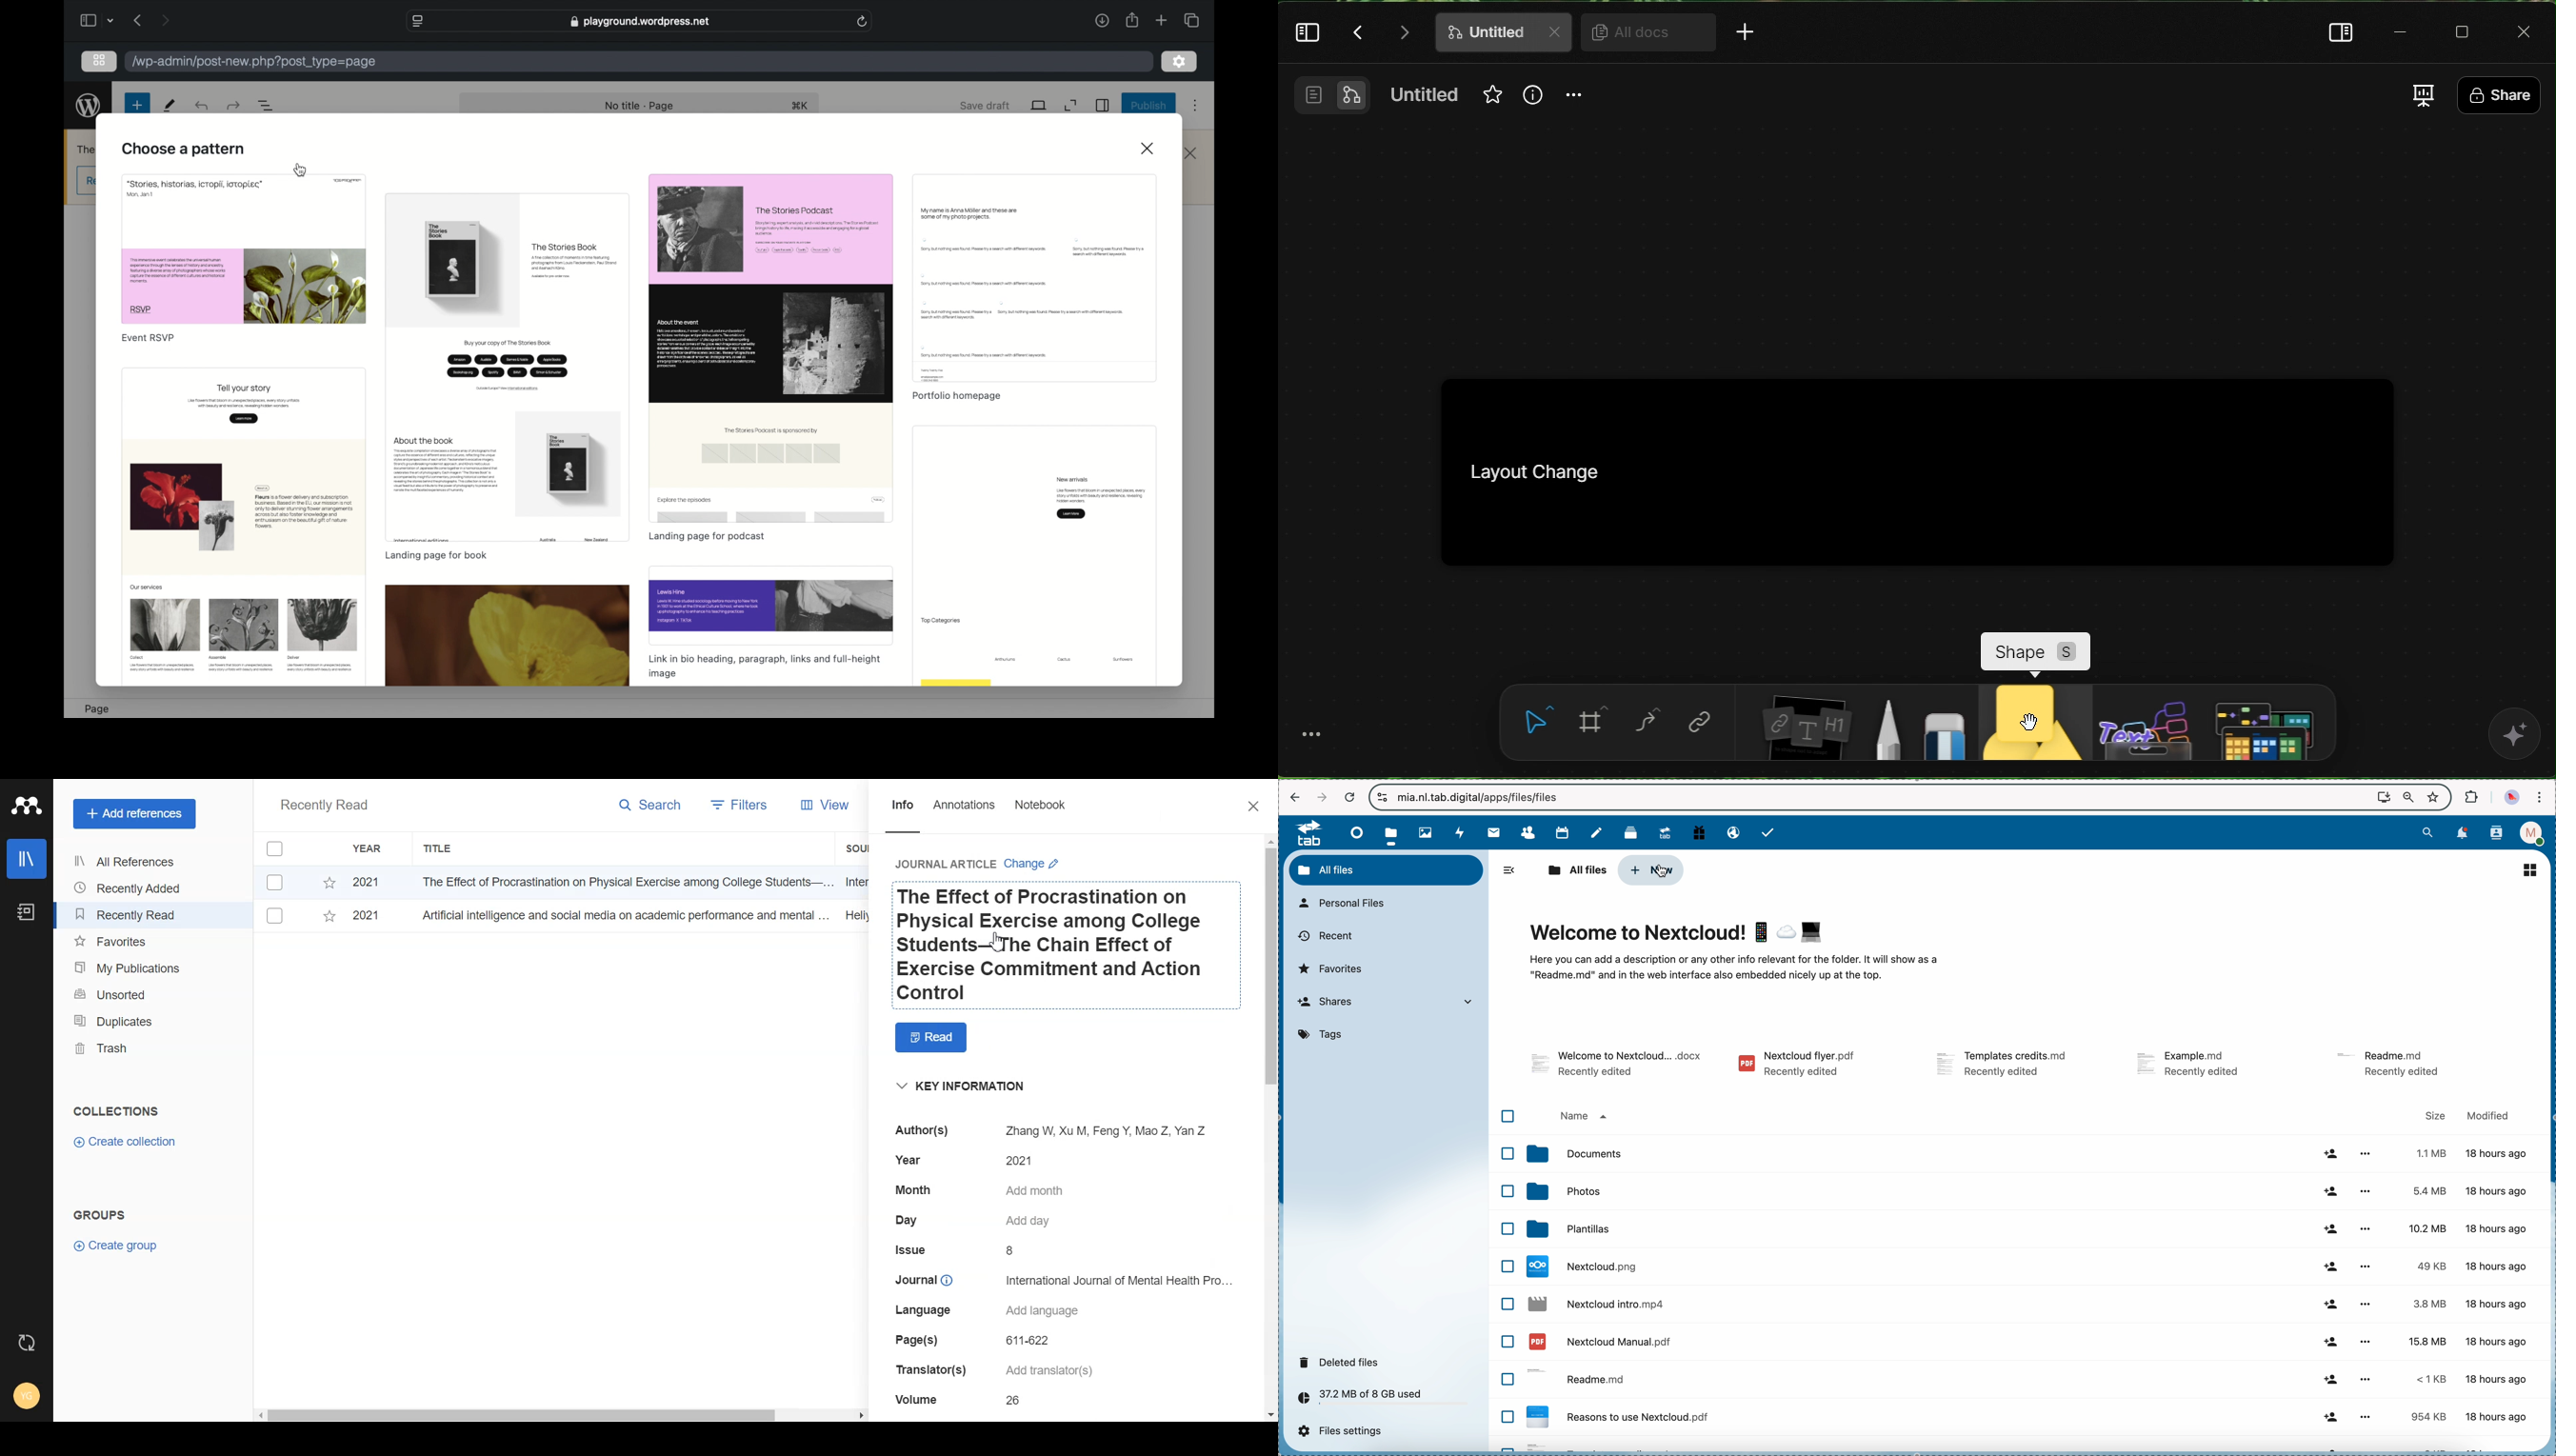 This screenshot has width=2576, height=1456. I want to click on cursor, so click(1665, 874).